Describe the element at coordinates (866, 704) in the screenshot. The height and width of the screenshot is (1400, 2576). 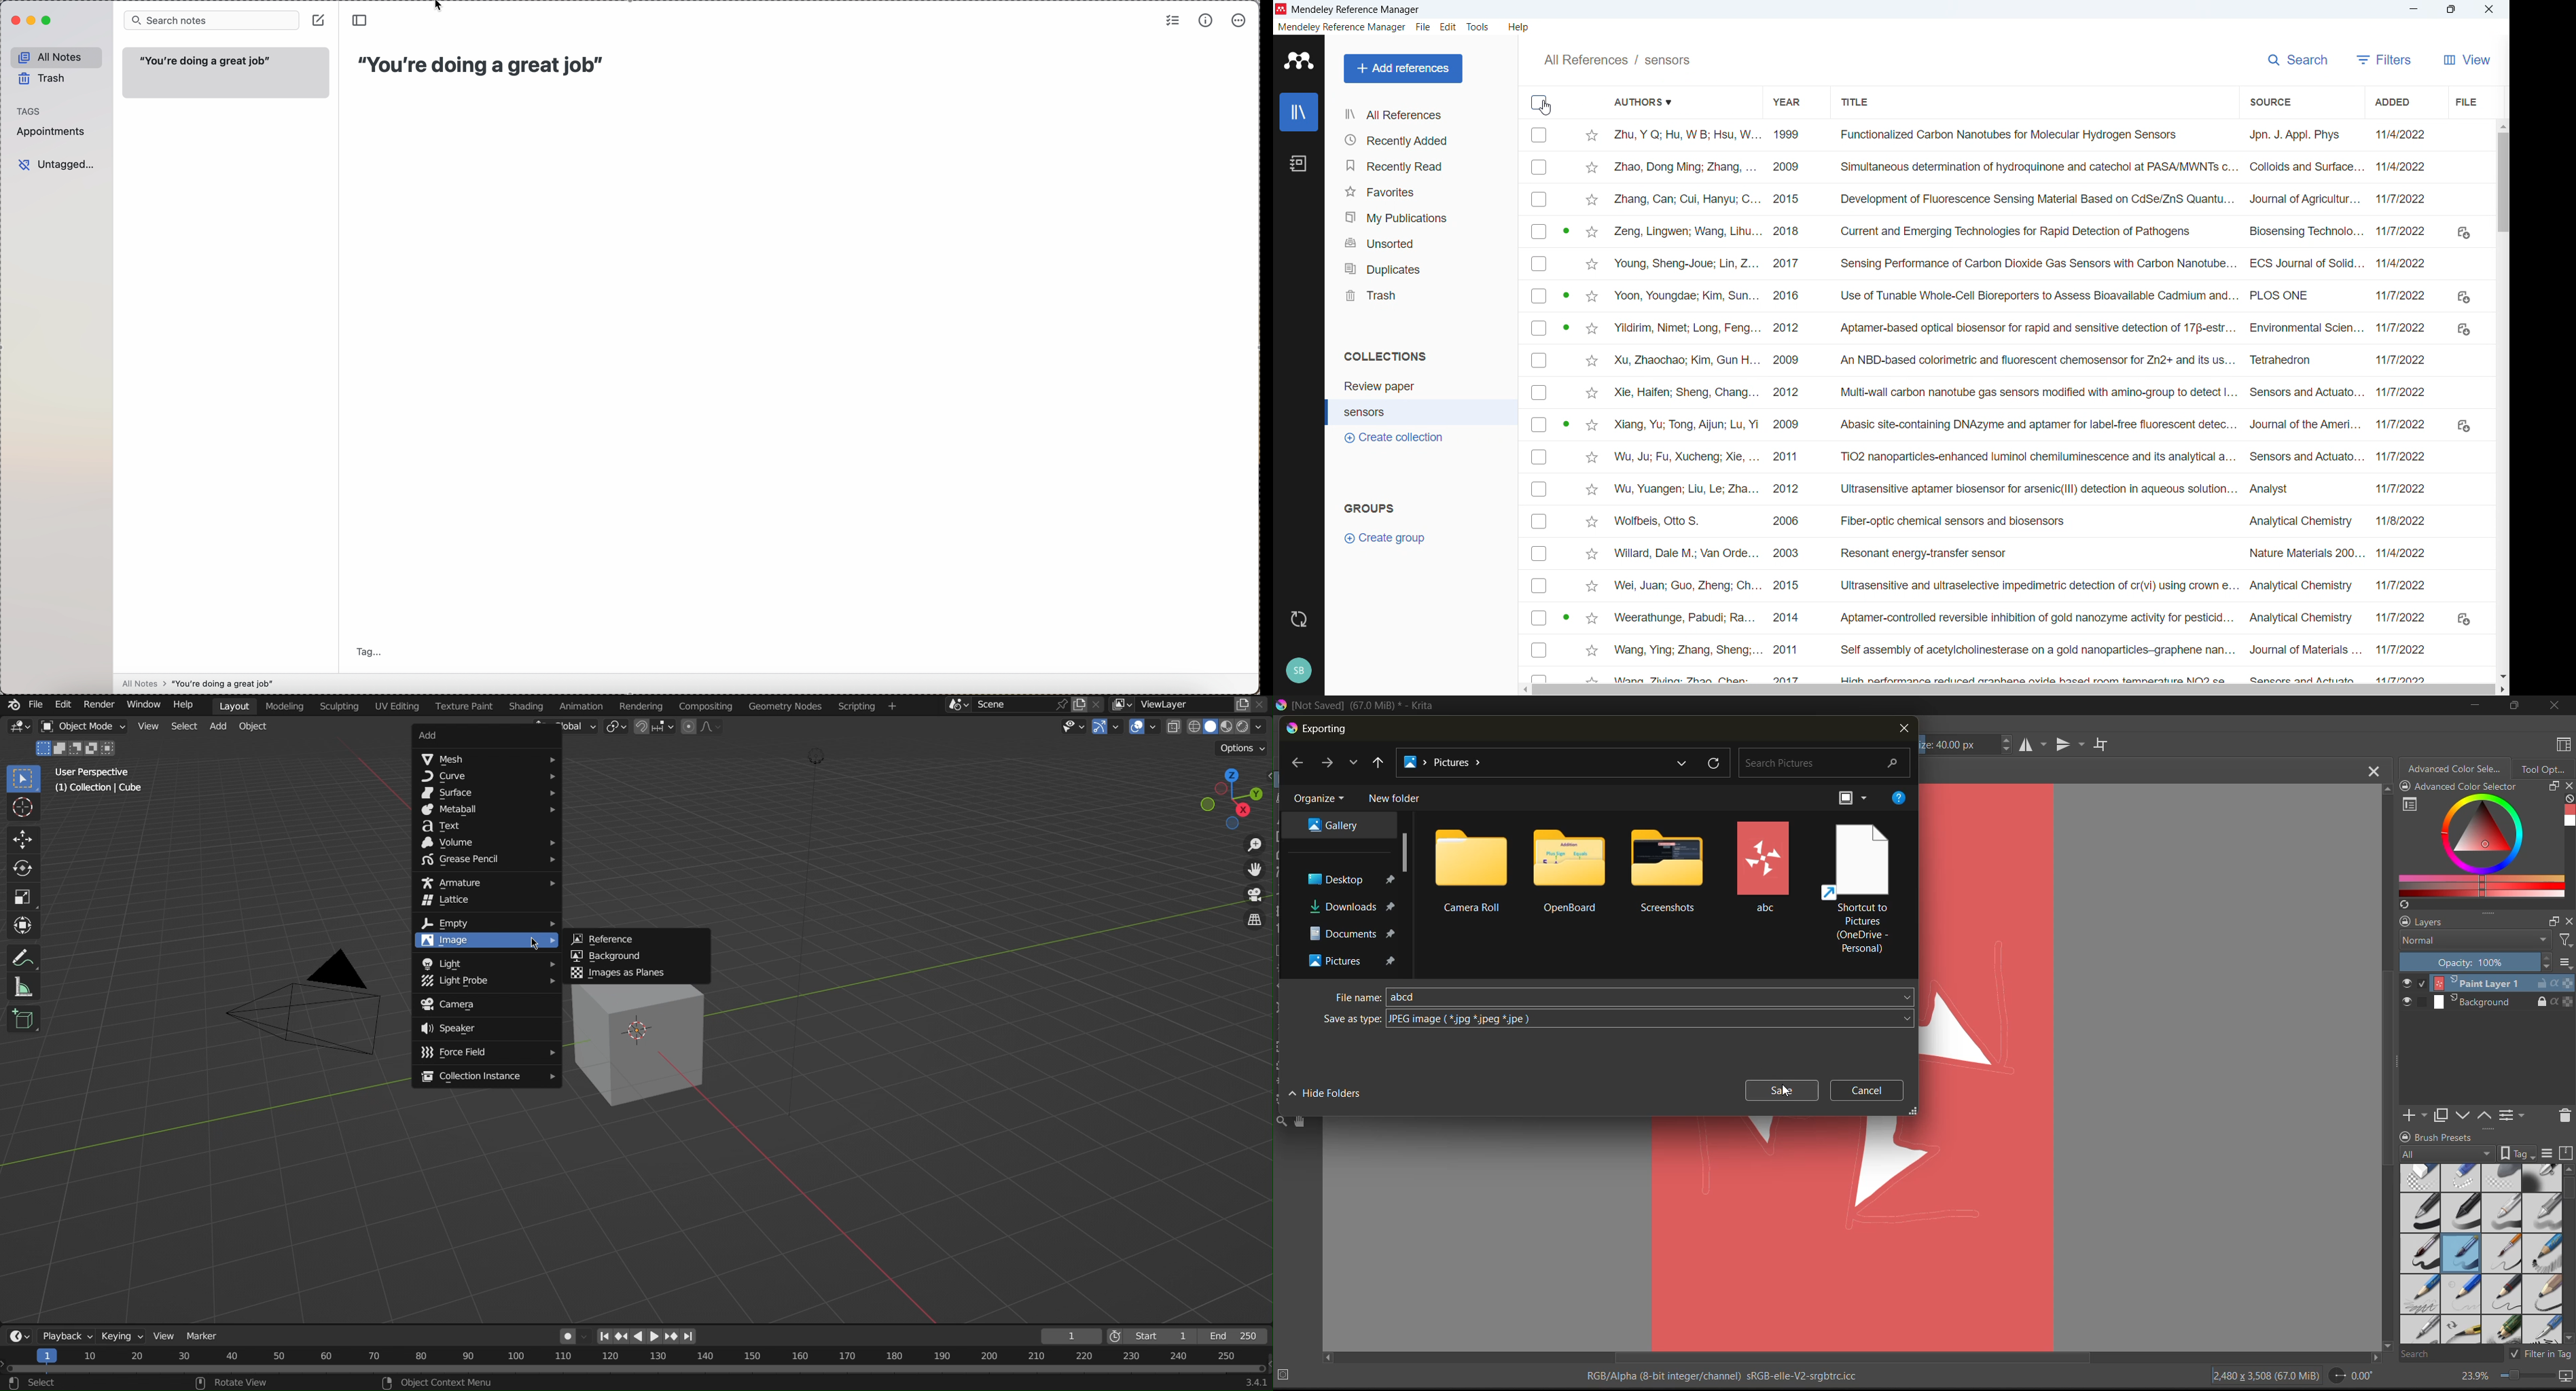
I see `Scripting` at that location.